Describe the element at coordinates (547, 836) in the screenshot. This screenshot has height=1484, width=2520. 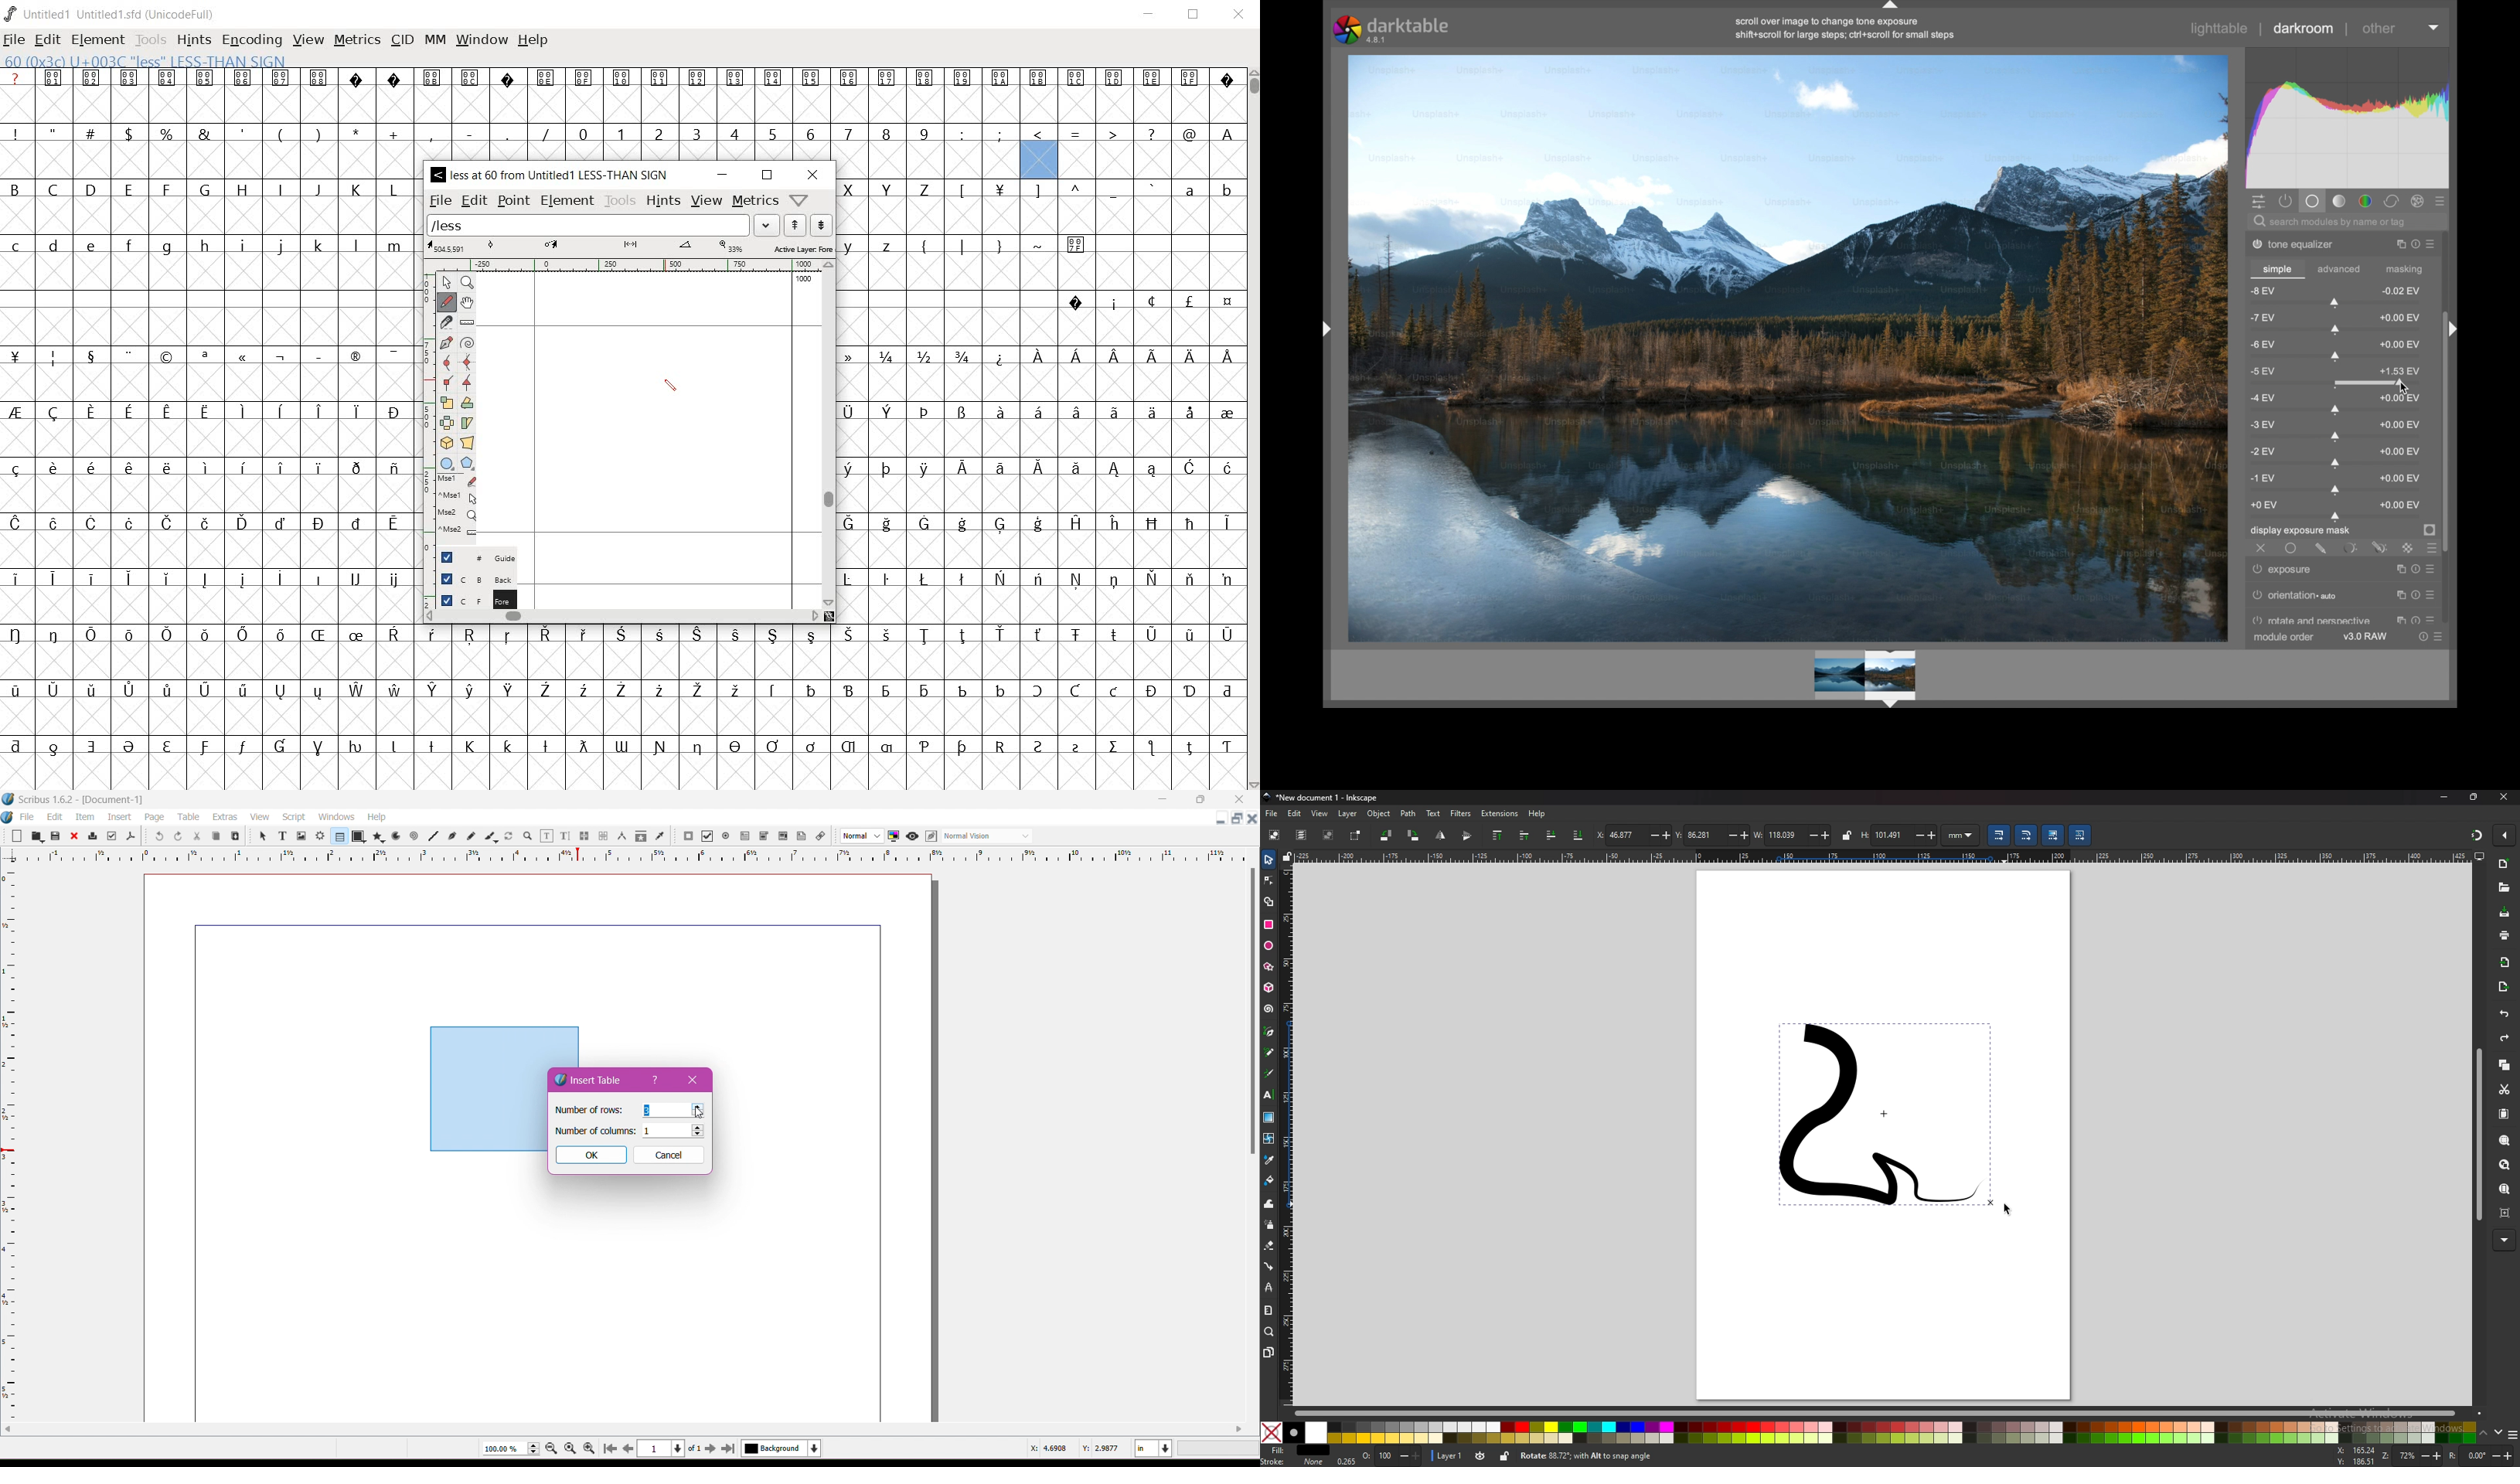
I see `Edit Text in Frames` at that location.